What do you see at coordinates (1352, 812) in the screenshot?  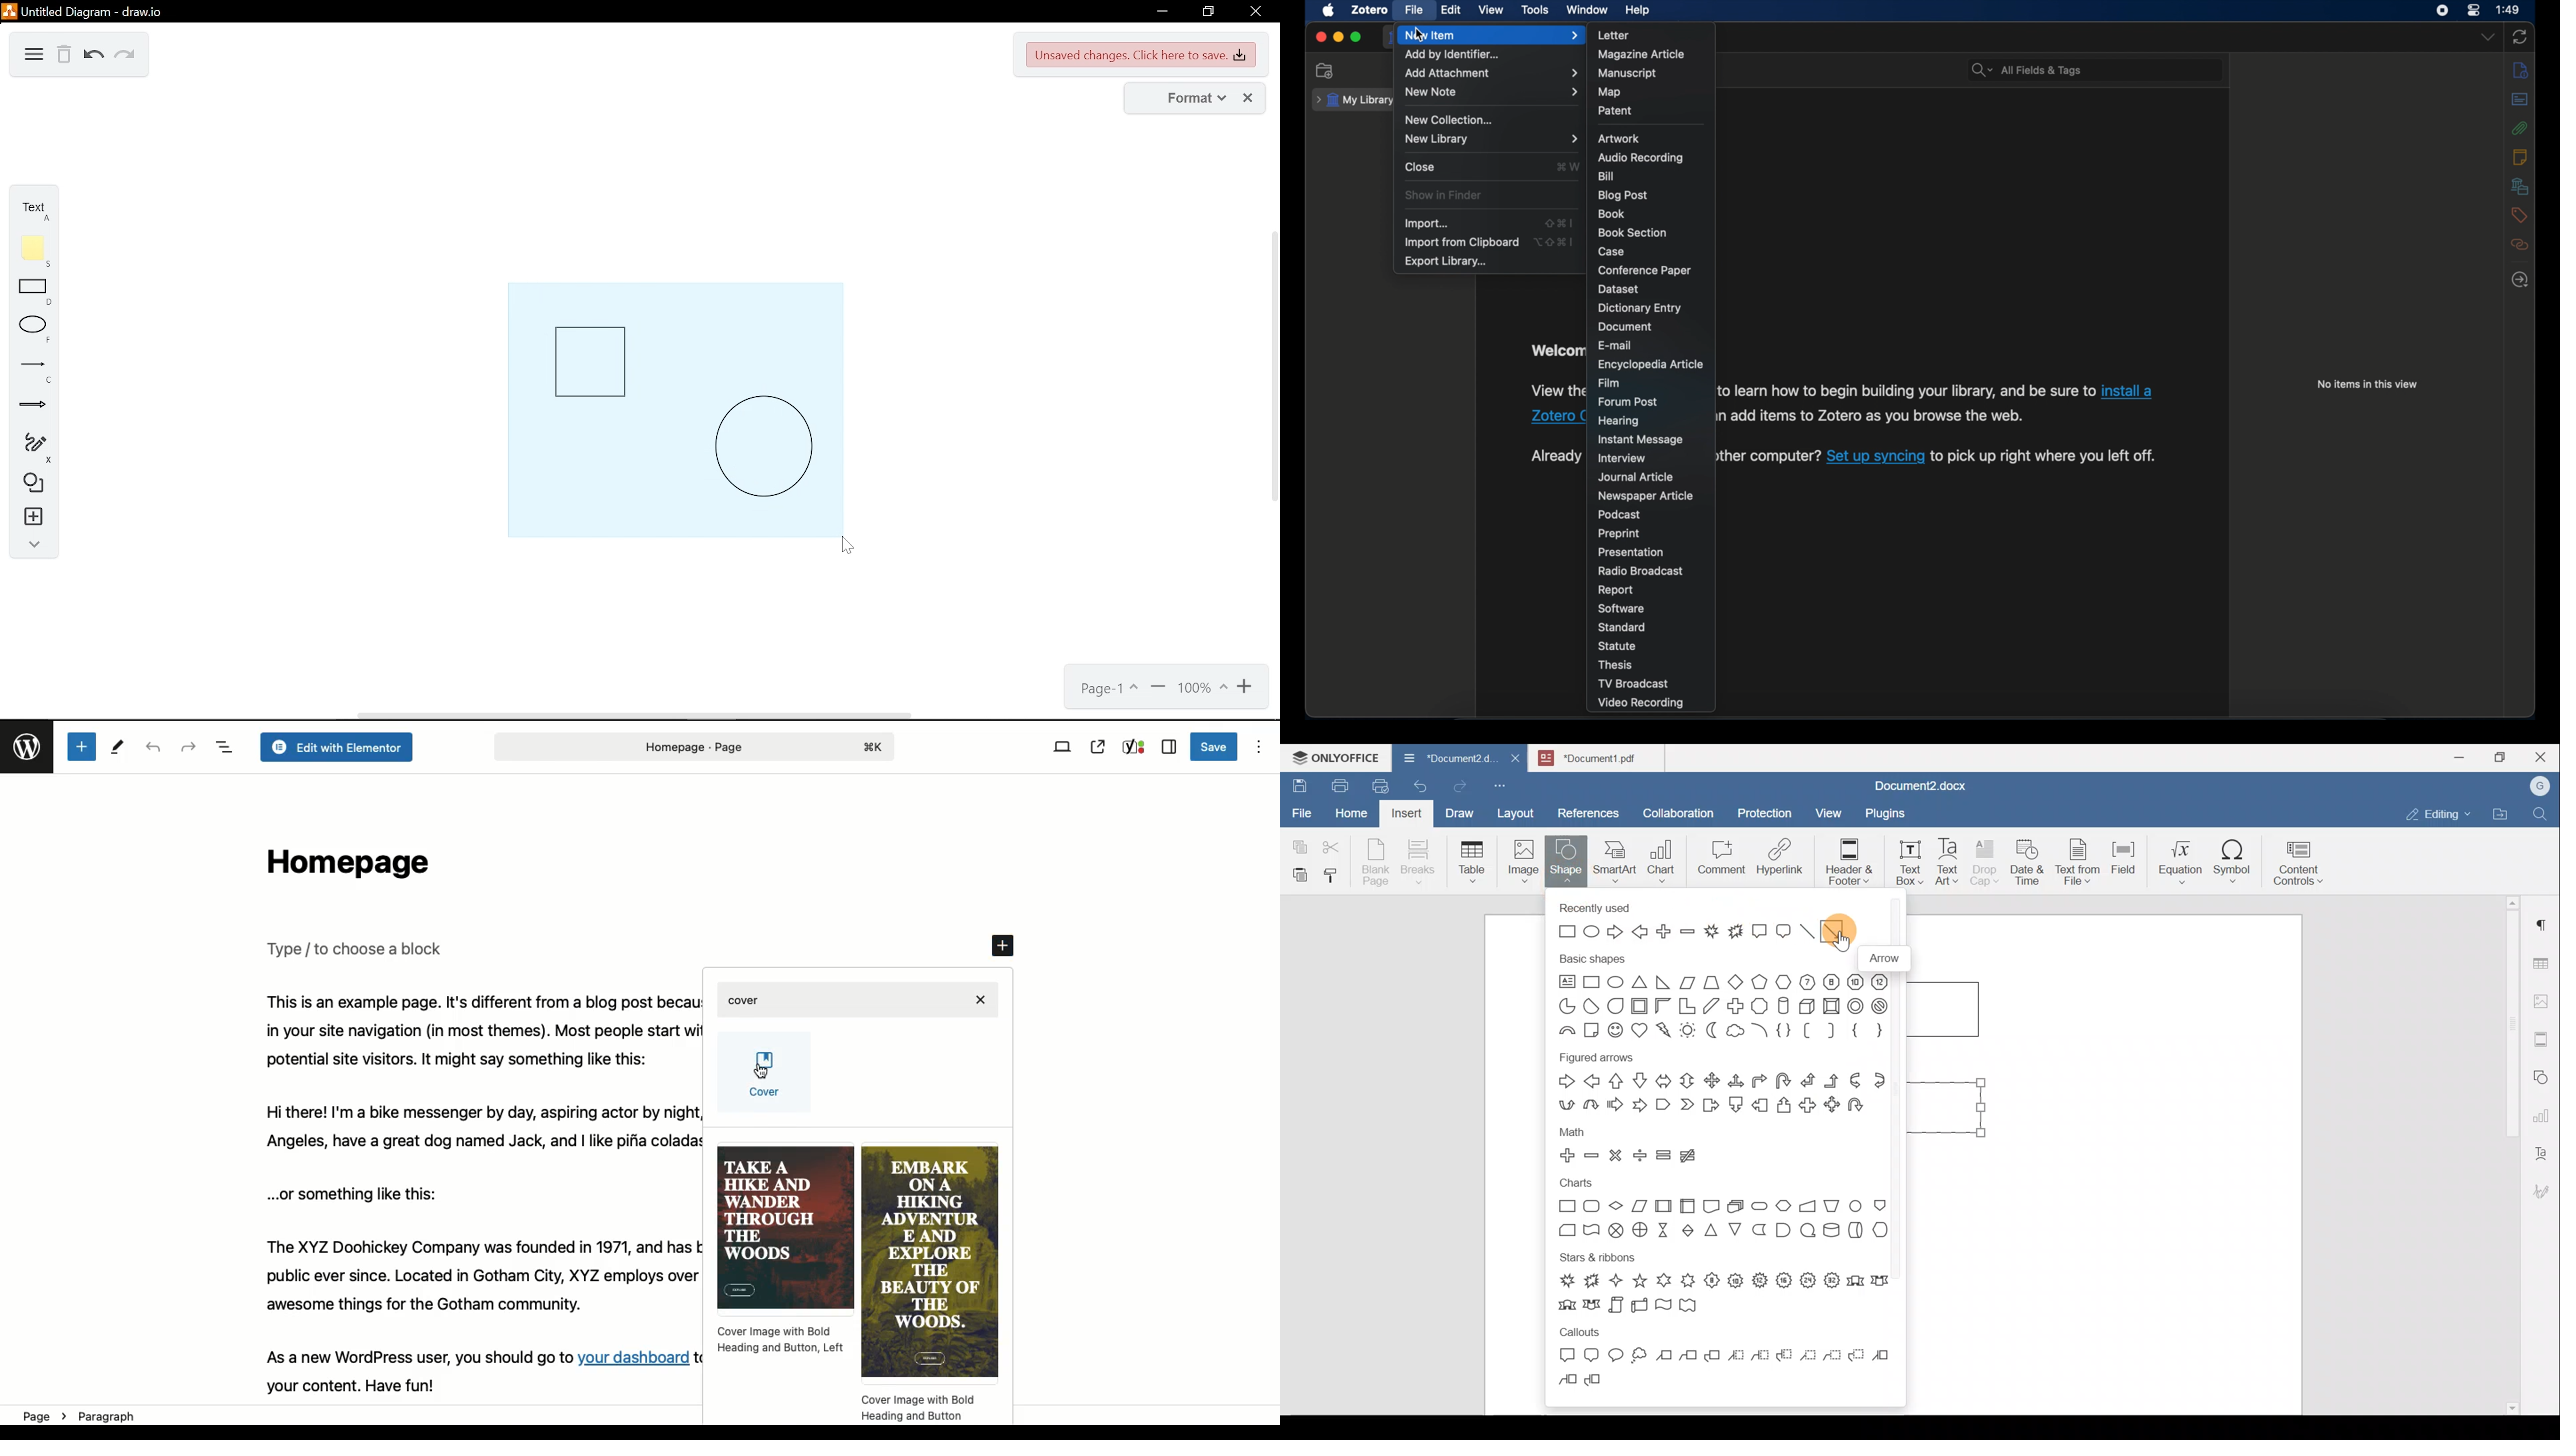 I see `Home` at bounding box center [1352, 812].